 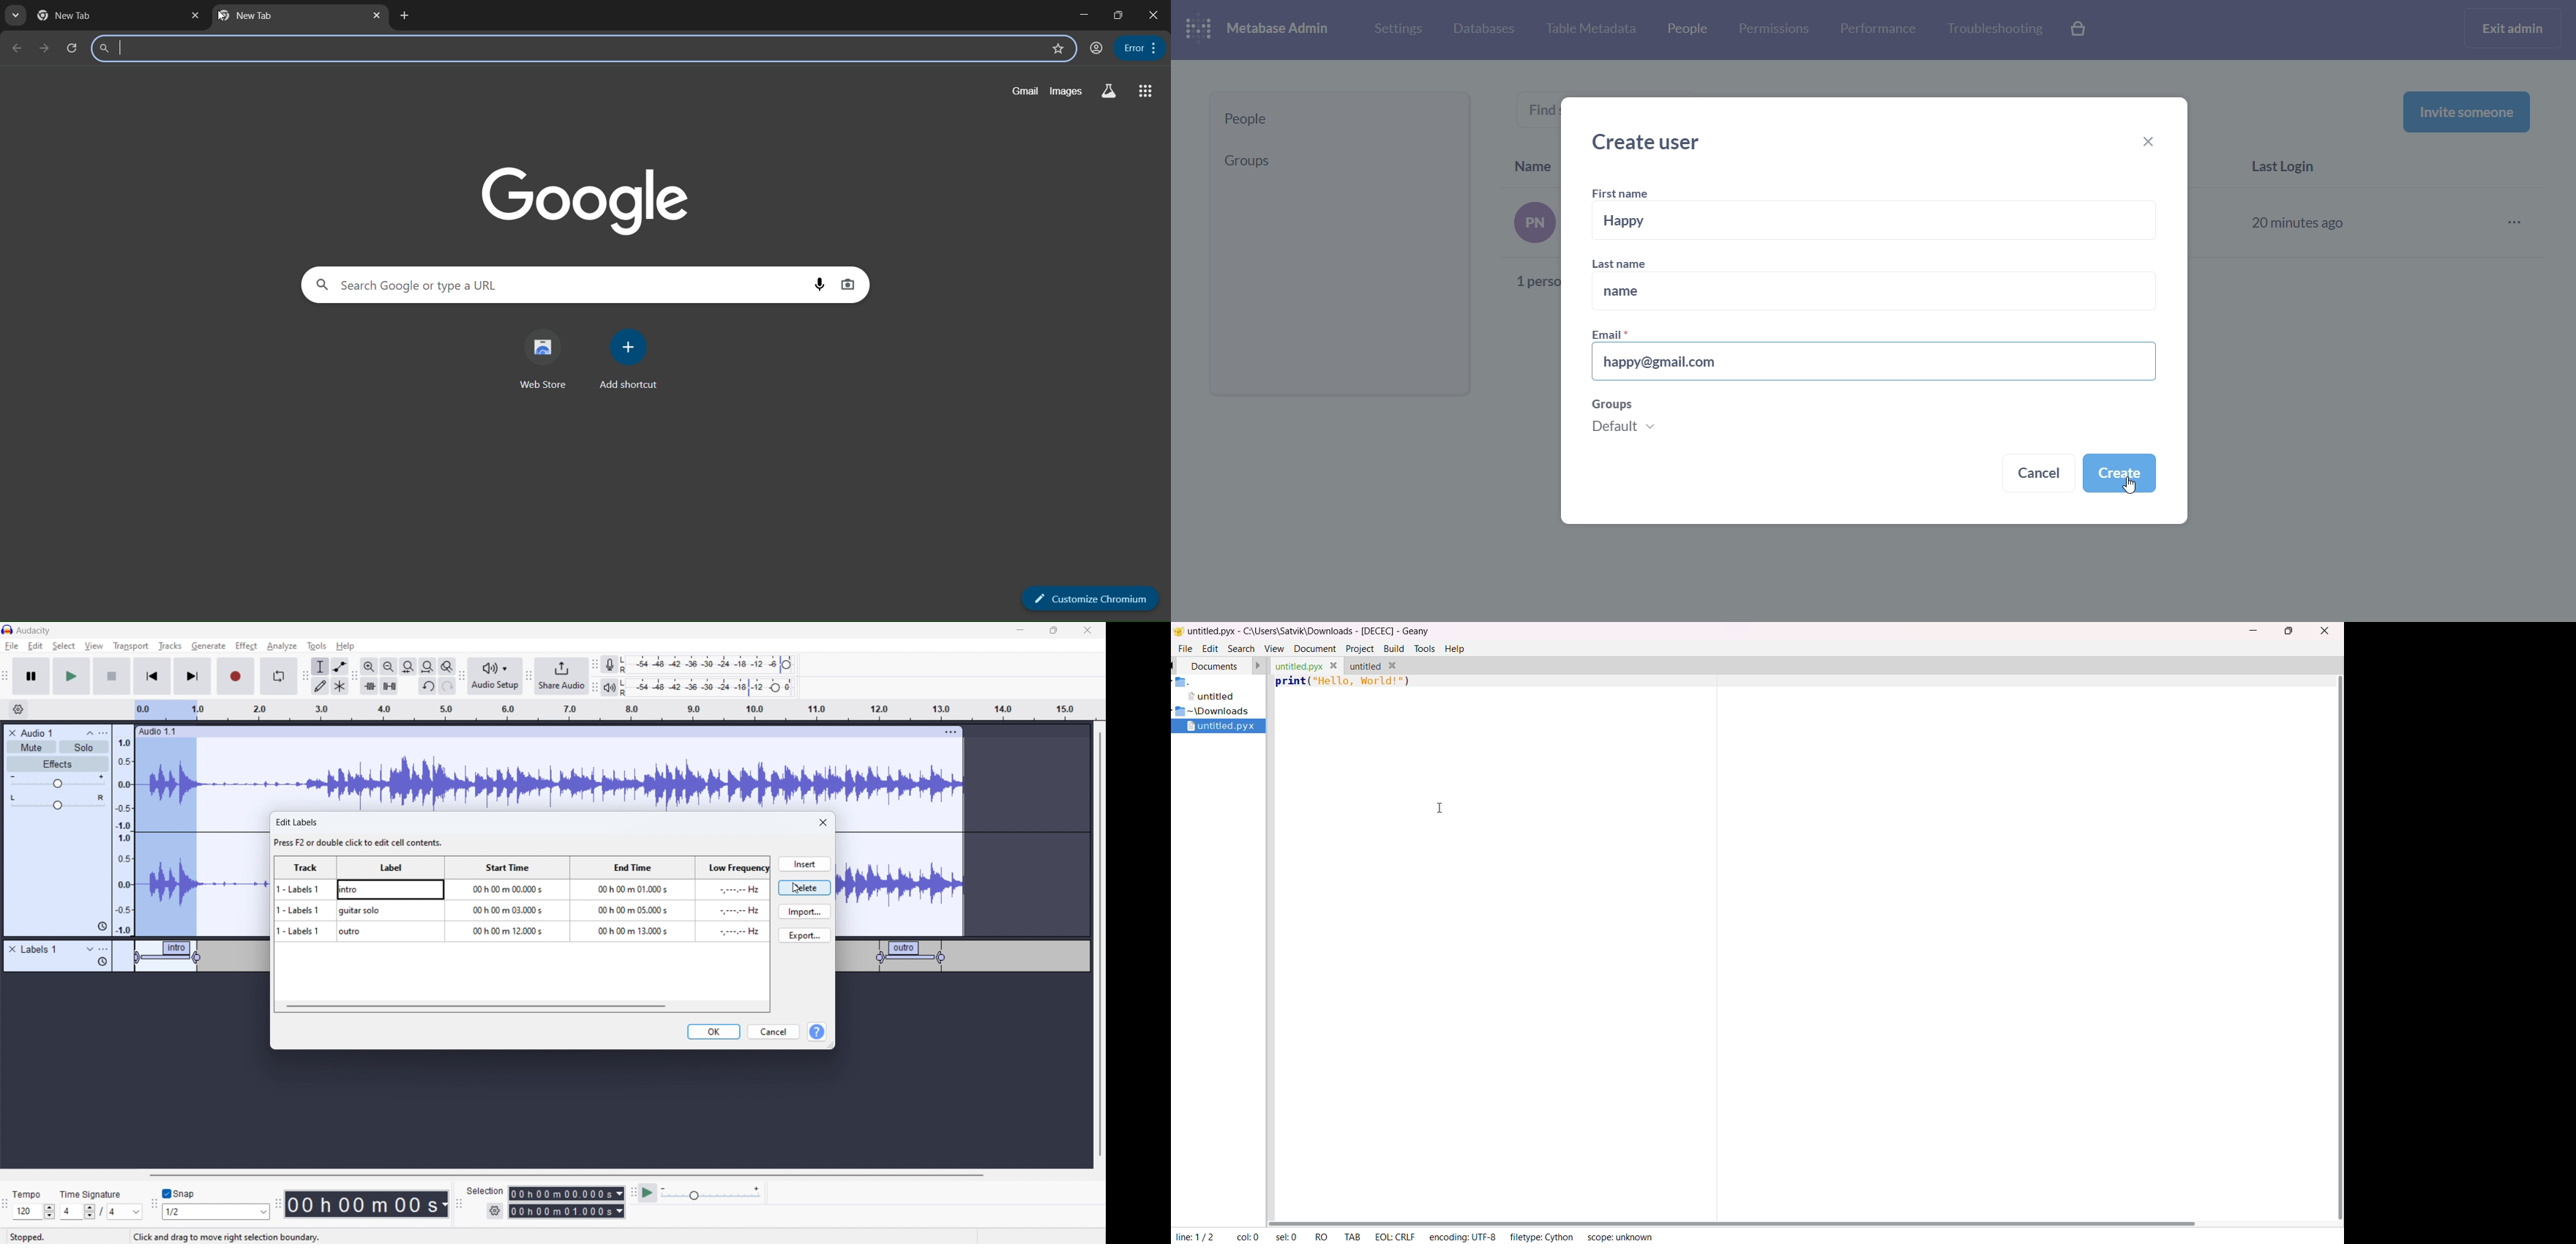 What do you see at coordinates (1393, 1235) in the screenshot?
I see `EOL: CRLF` at bounding box center [1393, 1235].